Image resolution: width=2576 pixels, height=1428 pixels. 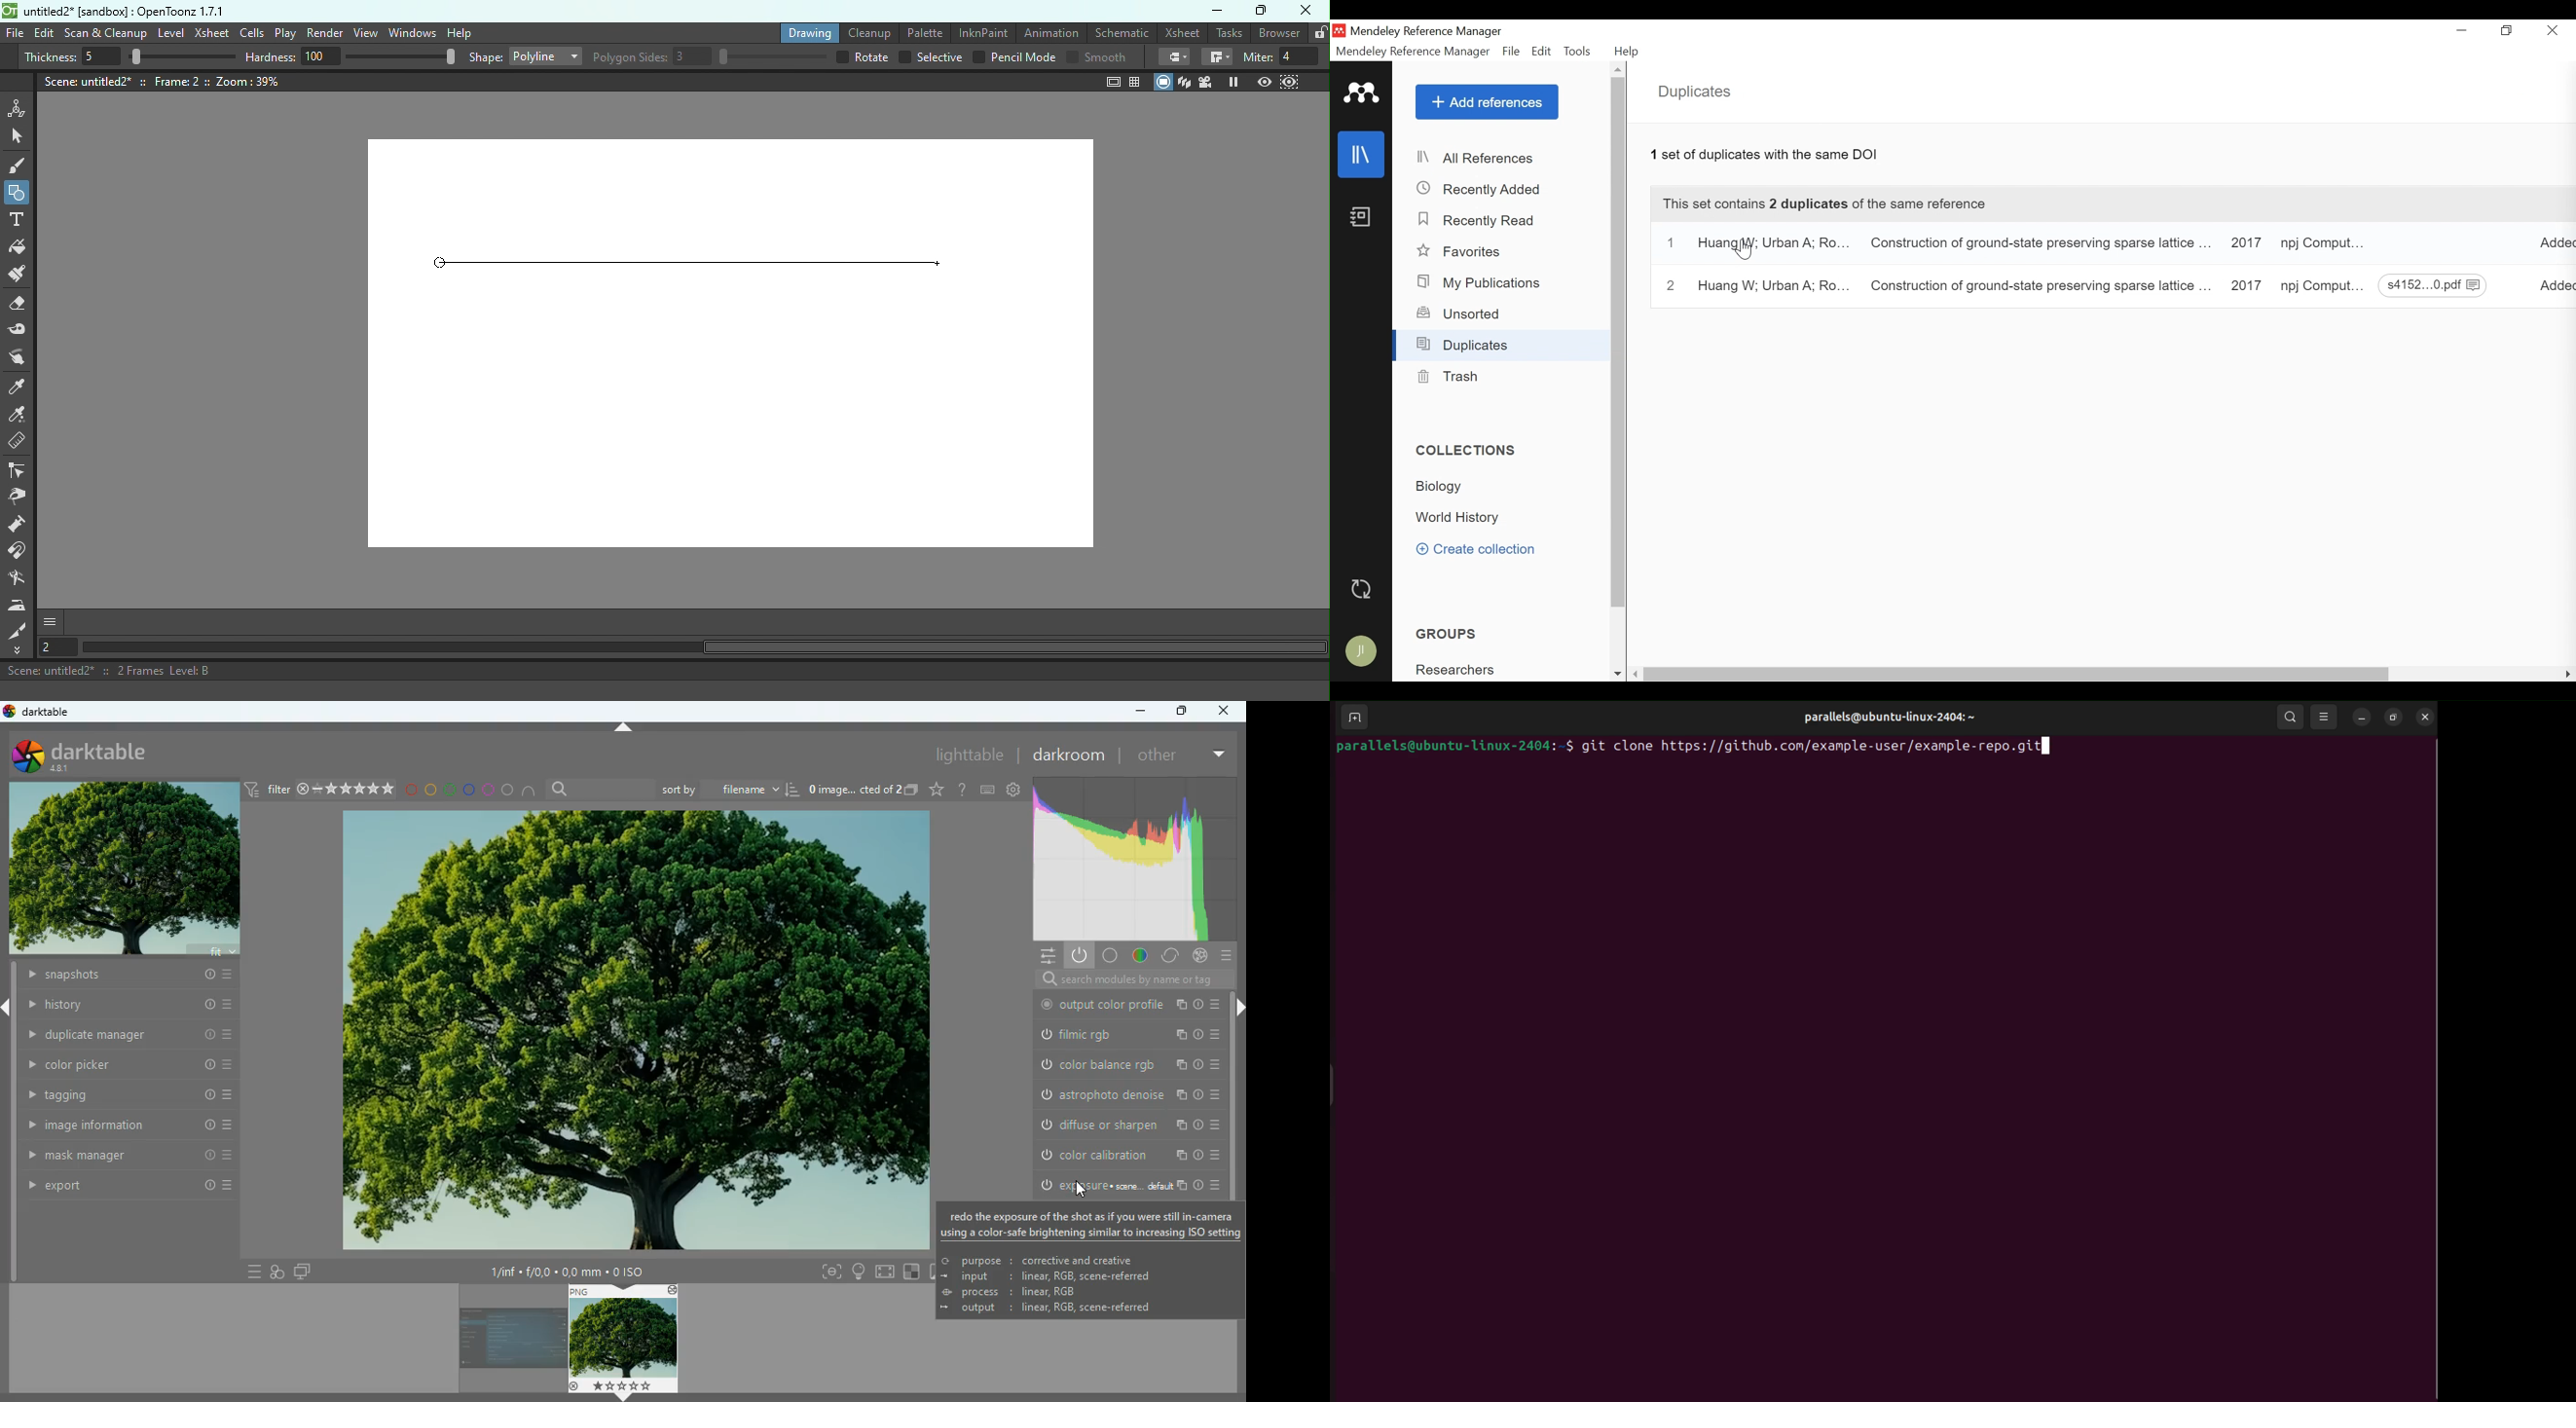 What do you see at coordinates (723, 342) in the screenshot?
I see `Canvas` at bounding box center [723, 342].